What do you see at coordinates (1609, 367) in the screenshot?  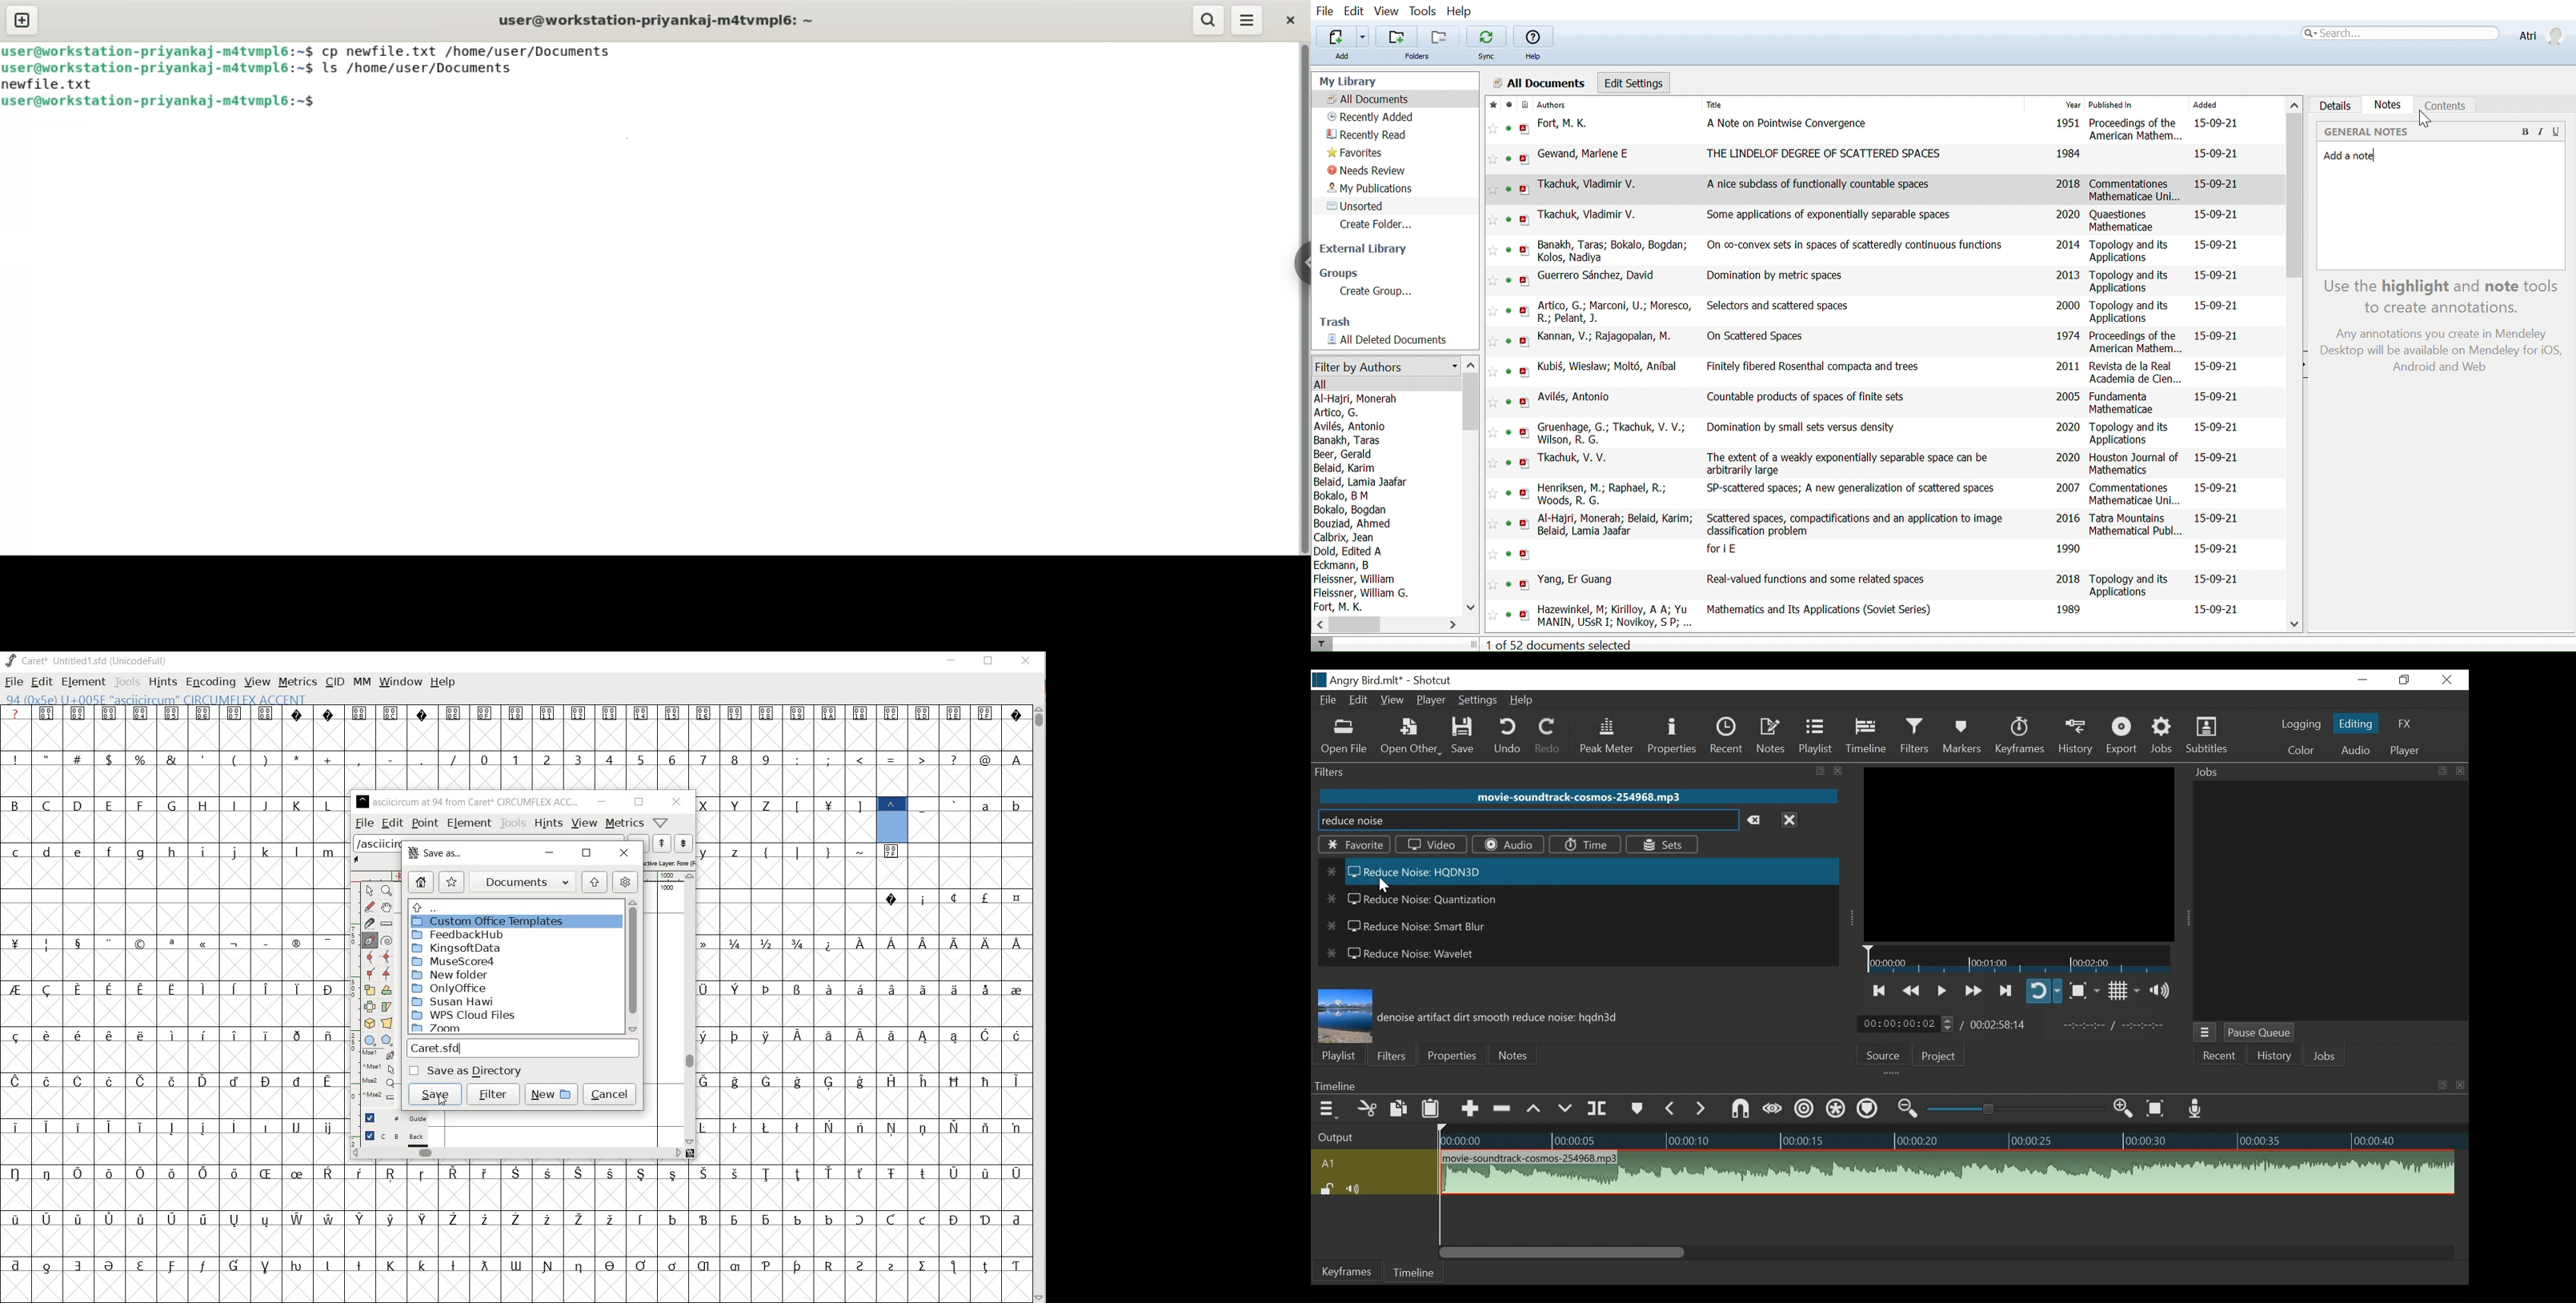 I see `Kubi§, Wiestaw; Molt6, Anibal` at bounding box center [1609, 367].